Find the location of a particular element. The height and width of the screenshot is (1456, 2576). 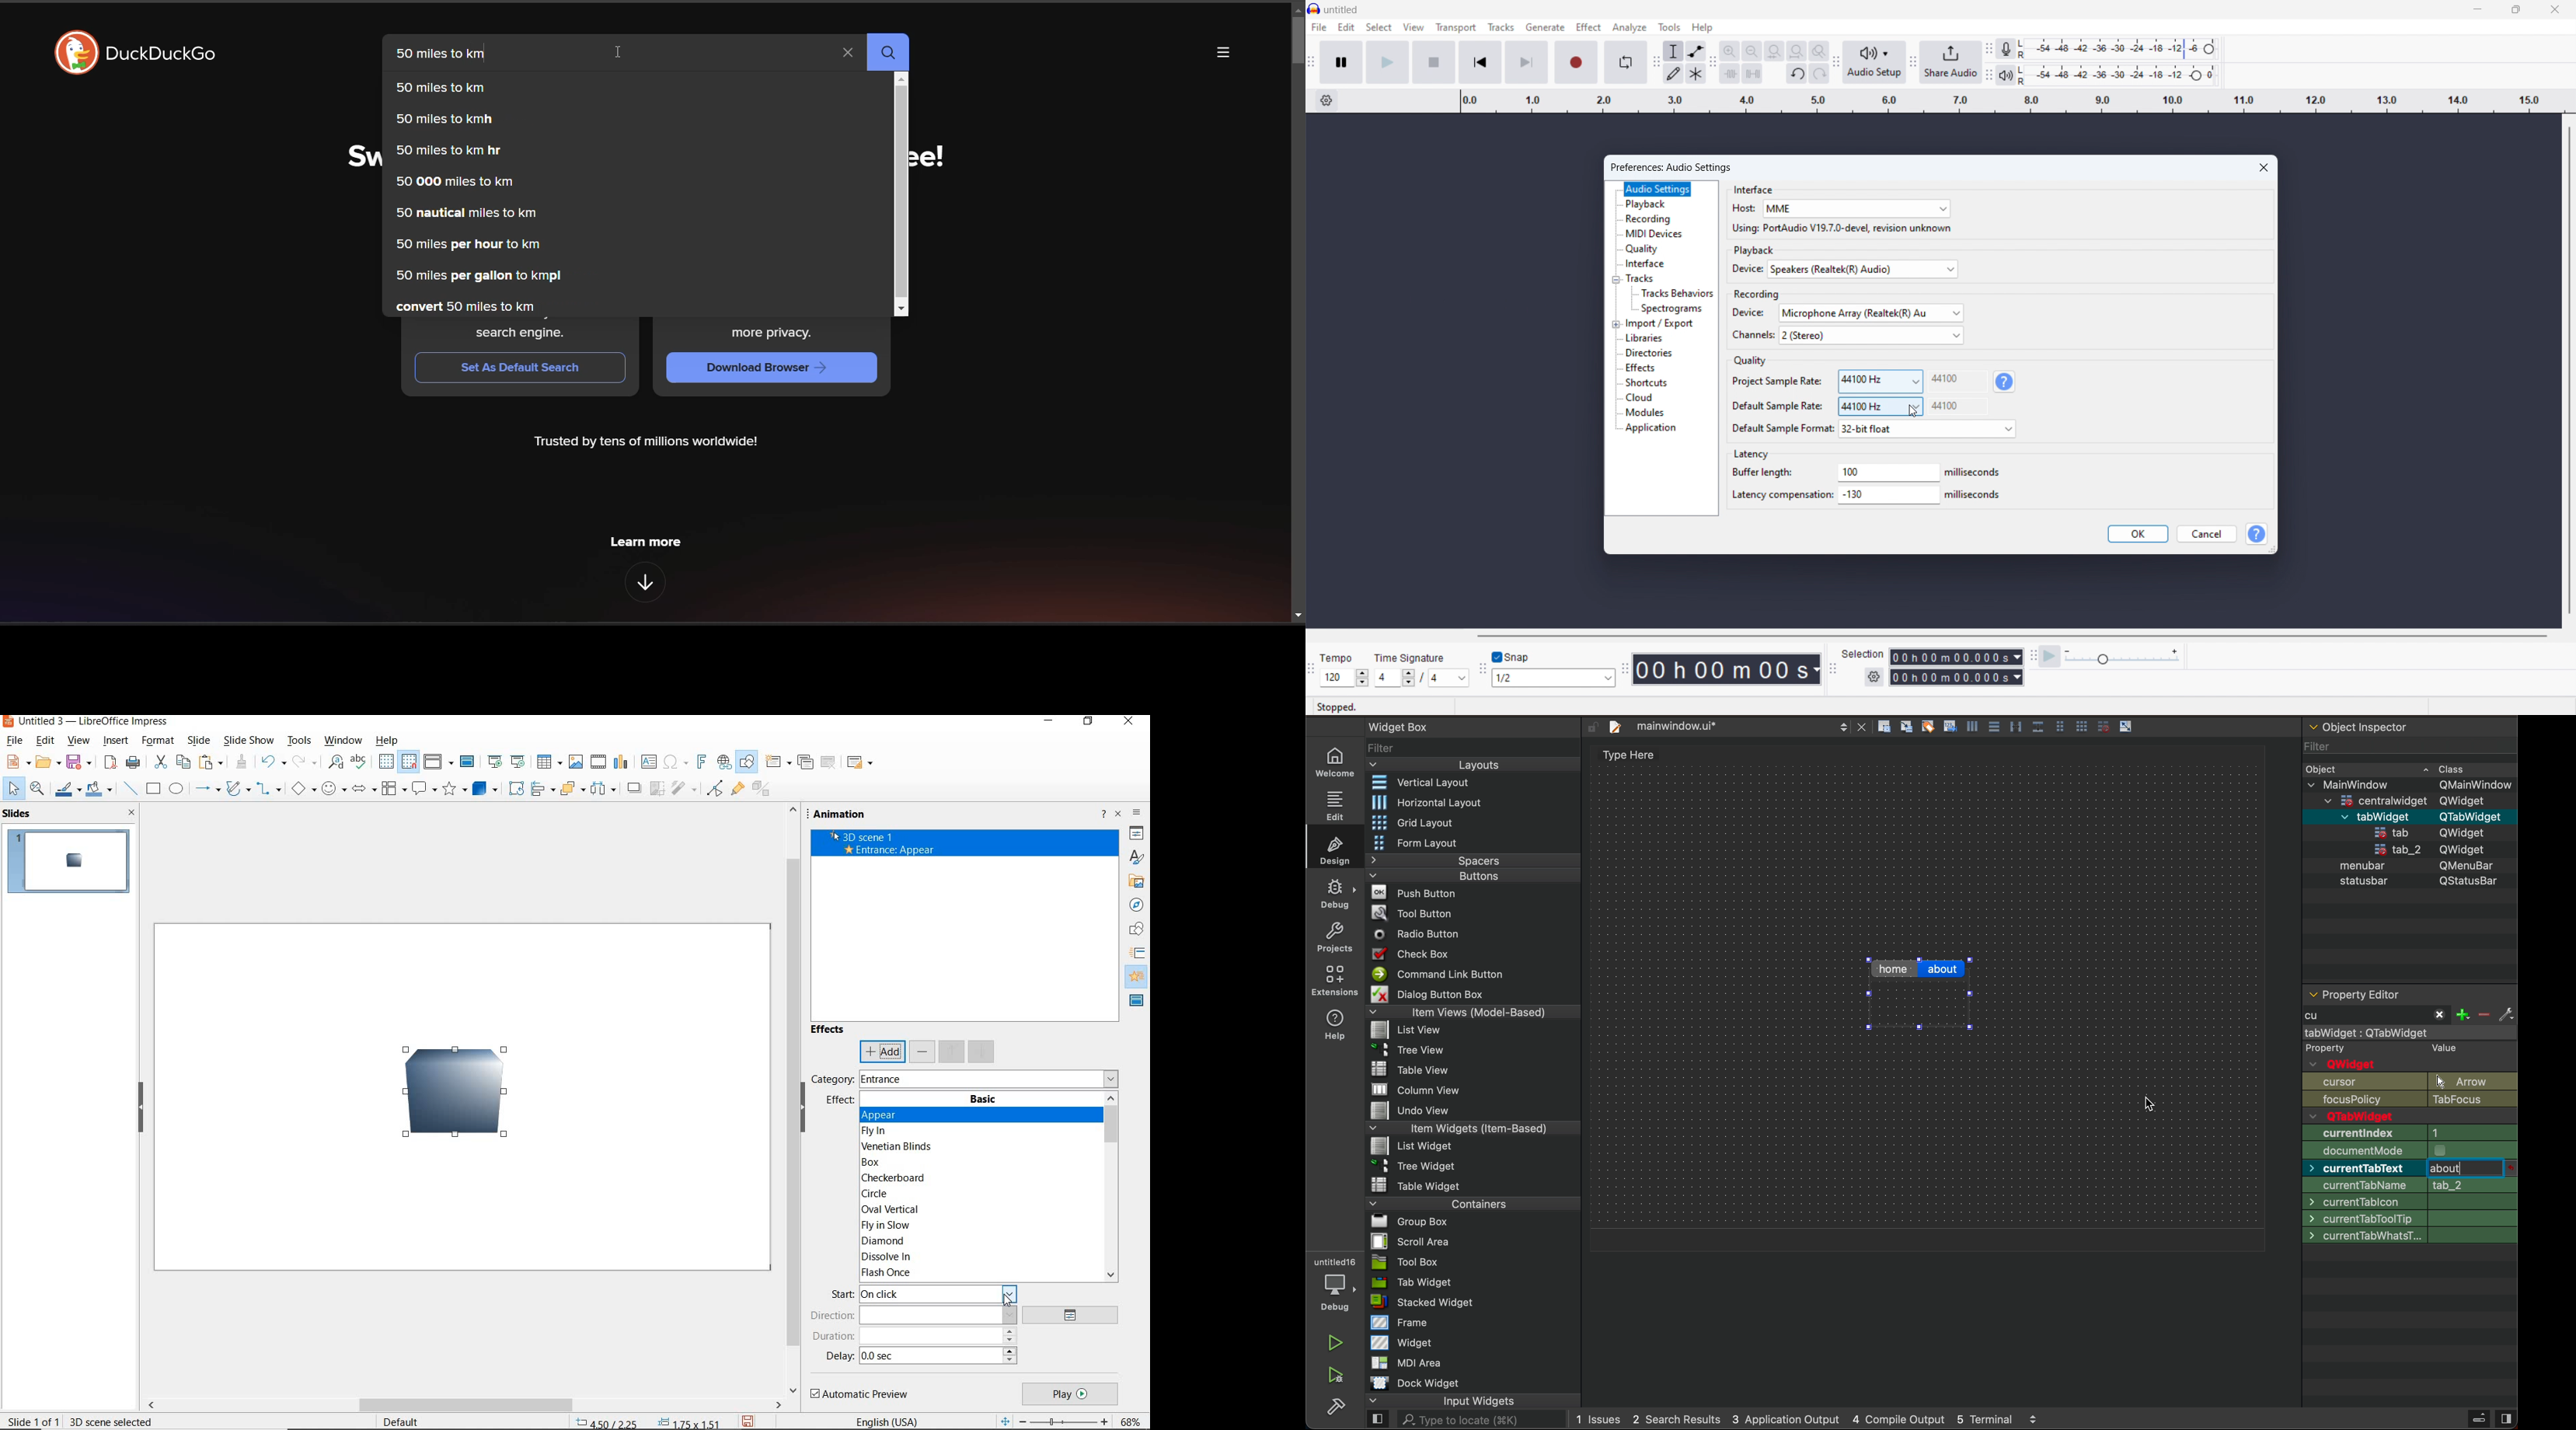

Containers is located at coordinates (1471, 1203).